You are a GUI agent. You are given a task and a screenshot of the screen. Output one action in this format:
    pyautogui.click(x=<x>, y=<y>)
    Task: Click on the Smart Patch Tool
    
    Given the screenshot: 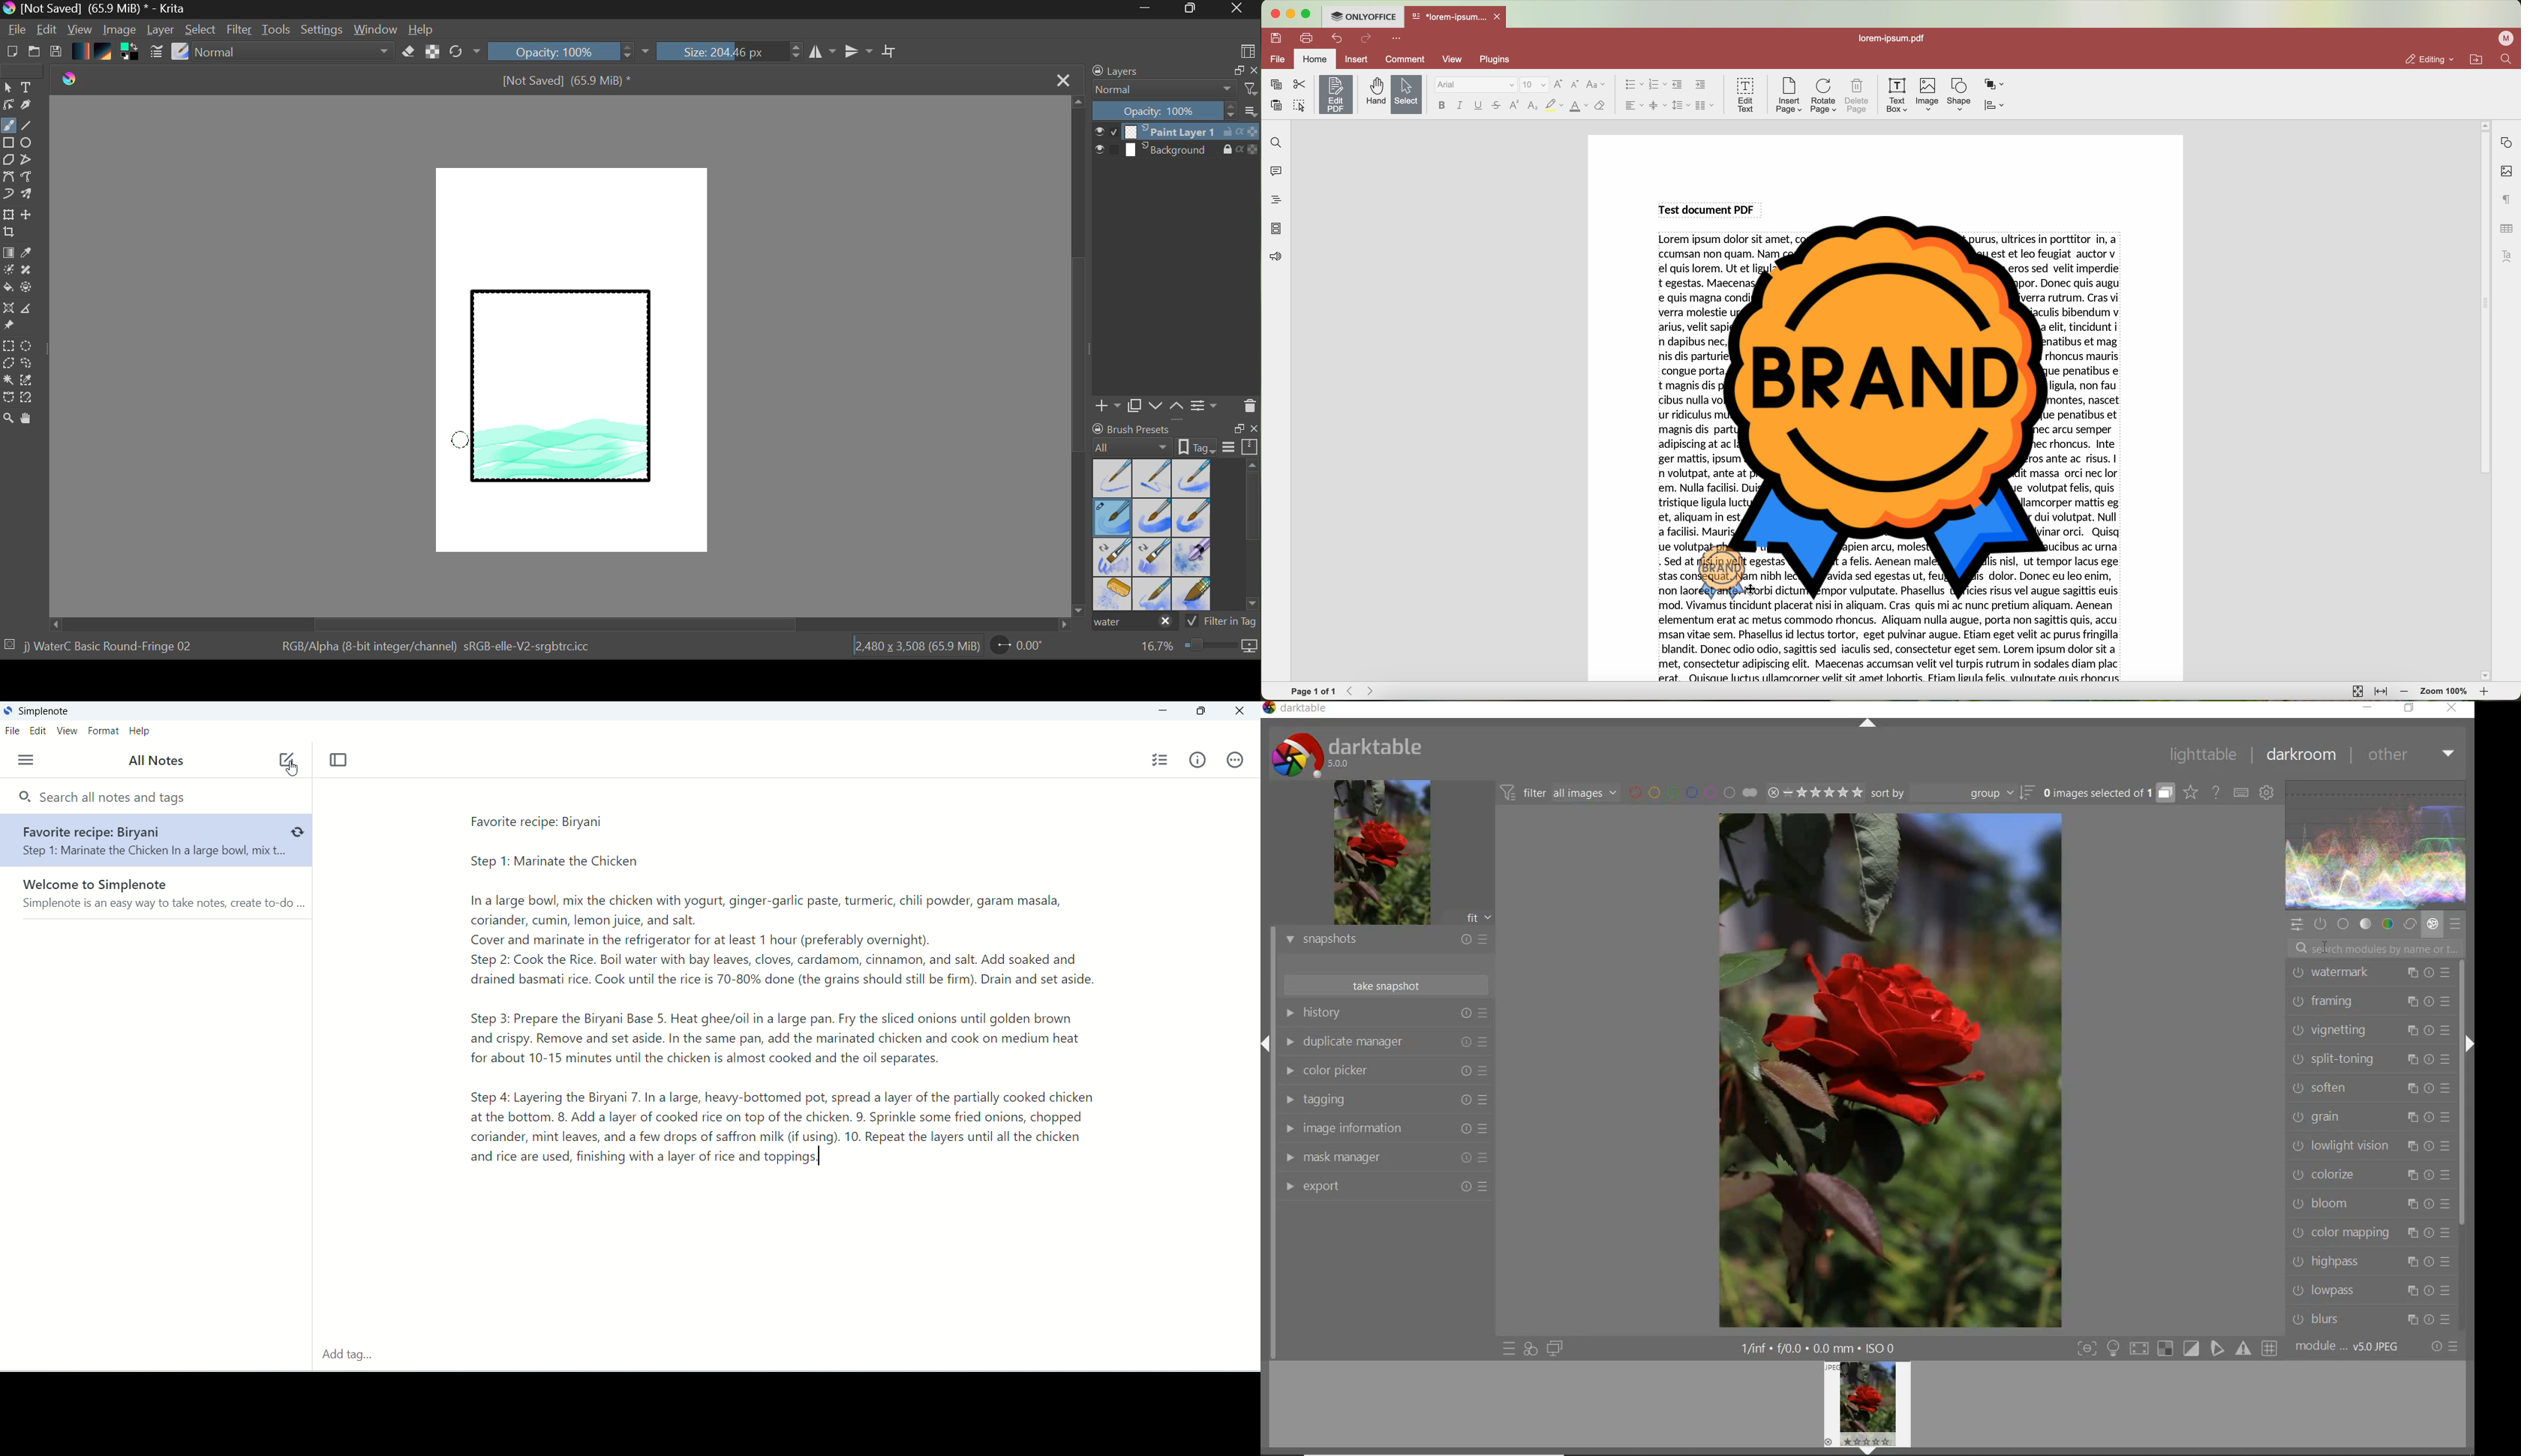 What is the action you would take?
    pyautogui.click(x=31, y=272)
    